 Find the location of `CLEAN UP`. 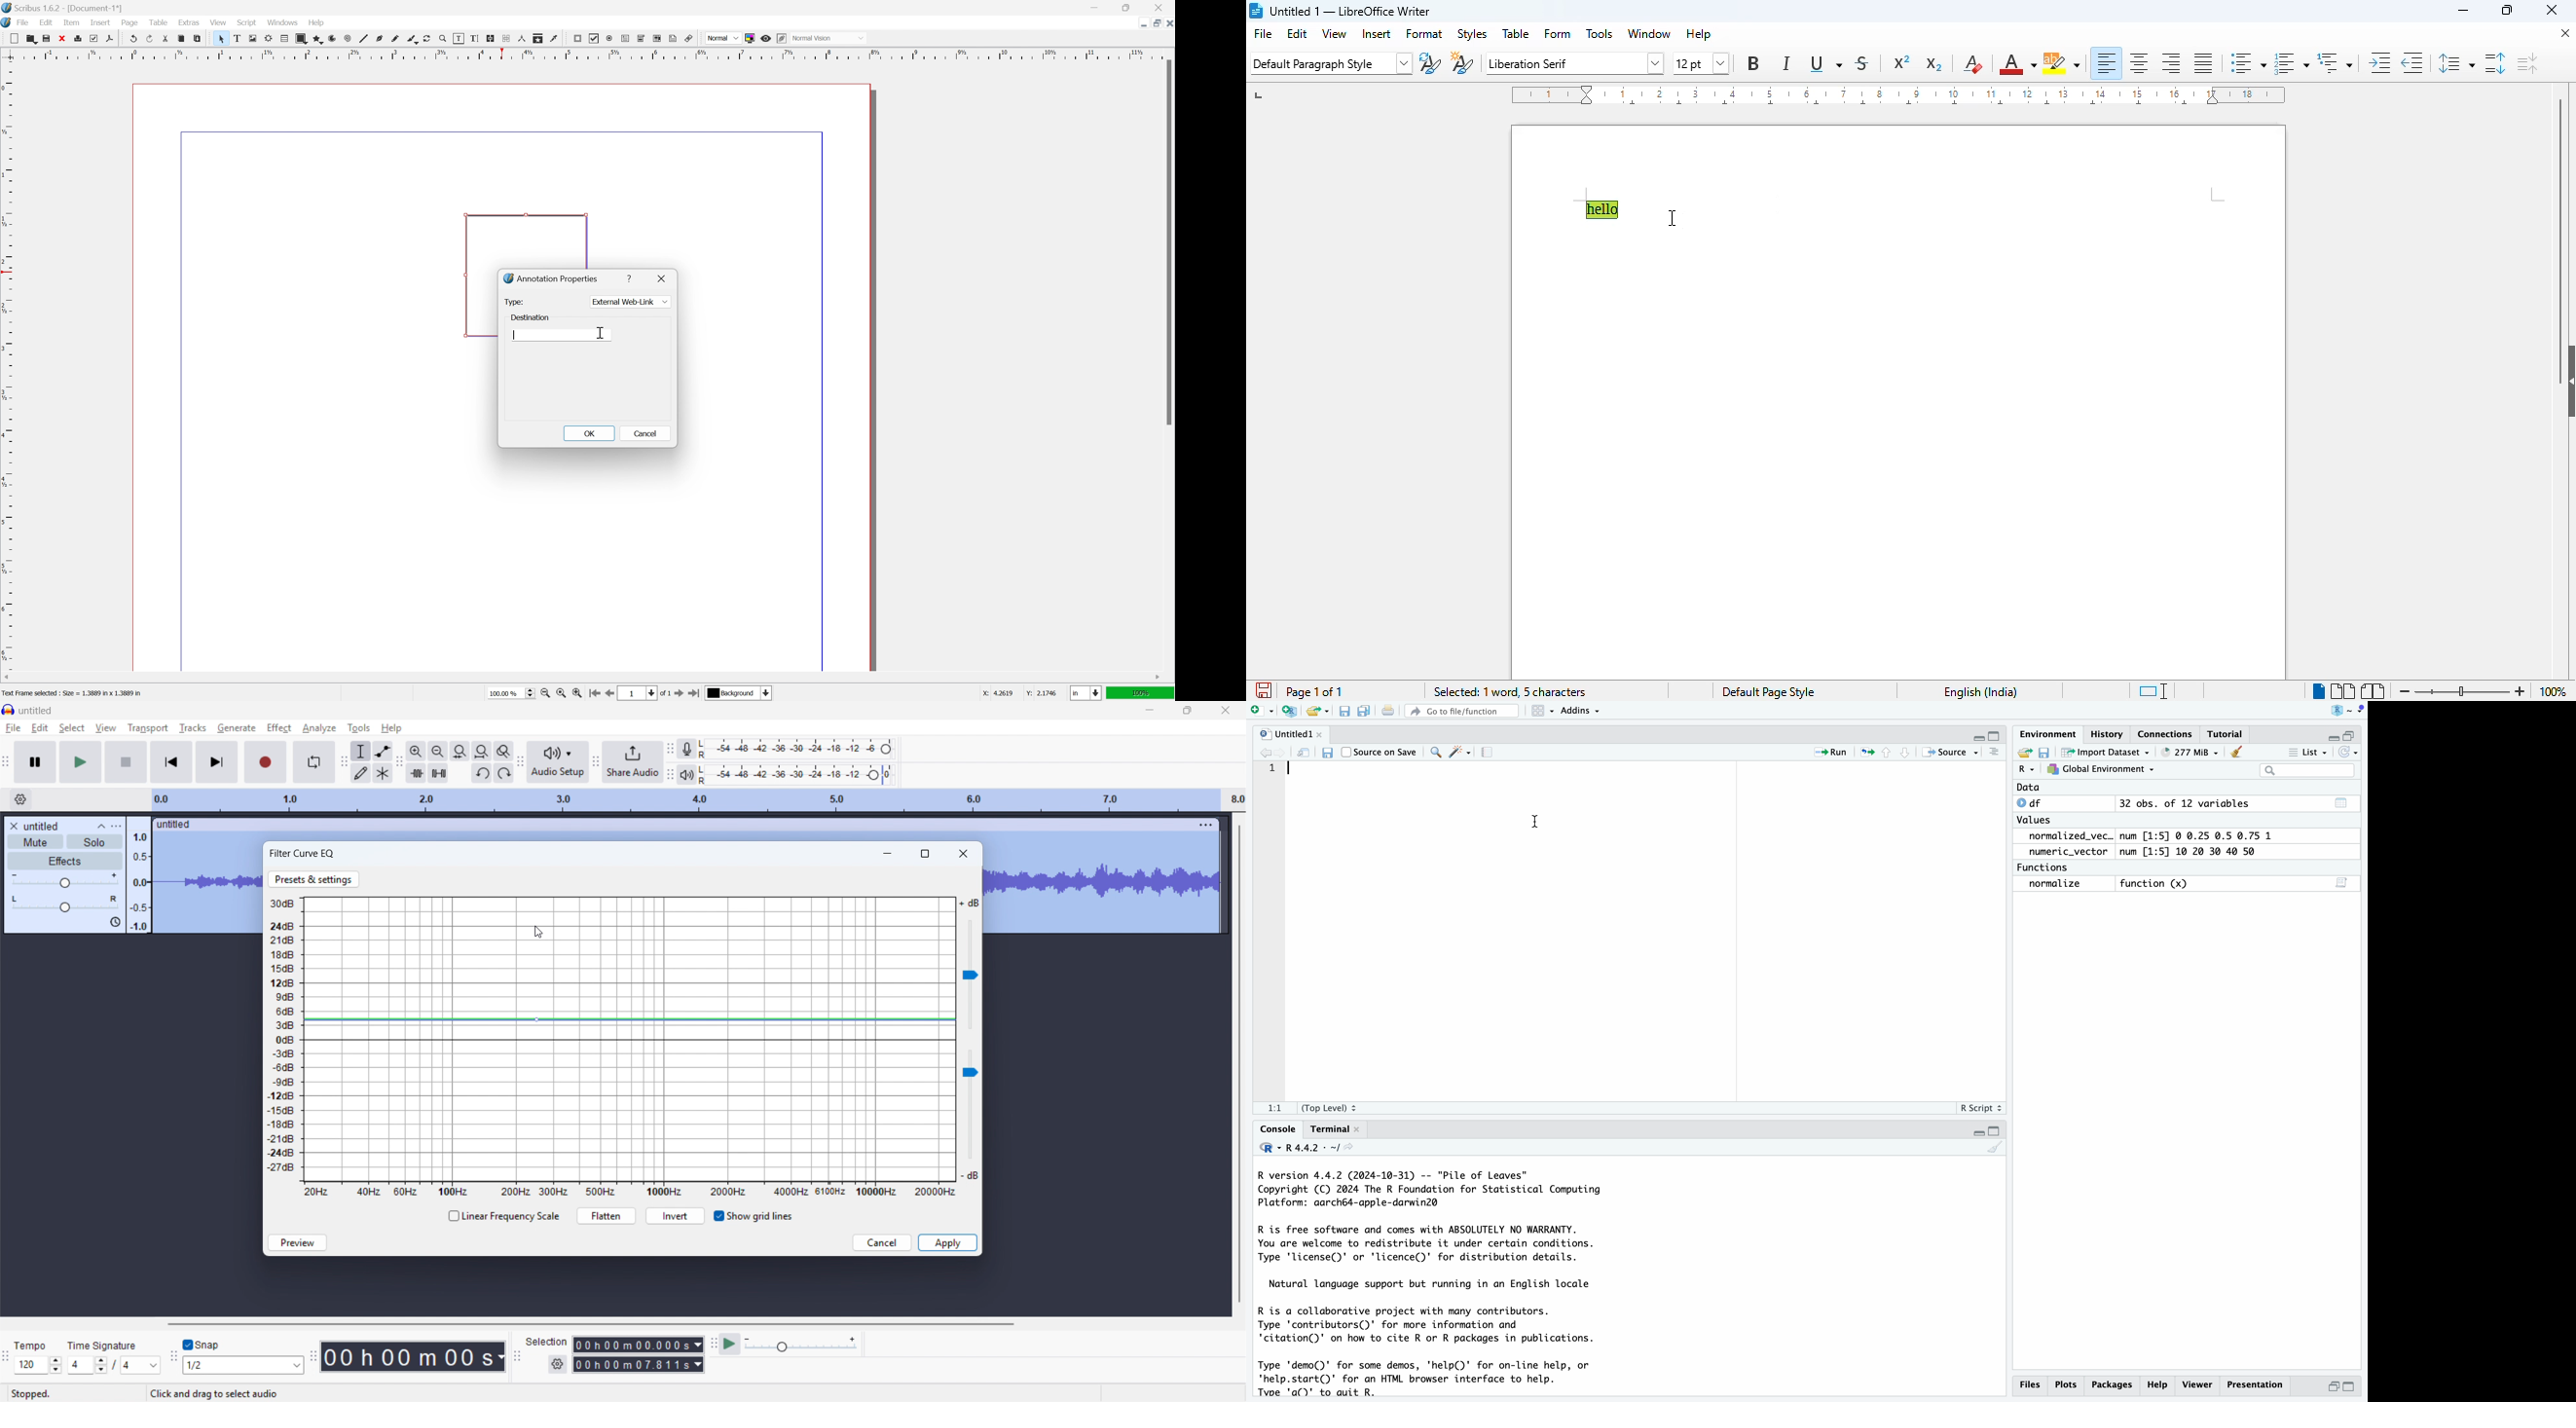

CLEAN UP is located at coordinates (1993, 1147).